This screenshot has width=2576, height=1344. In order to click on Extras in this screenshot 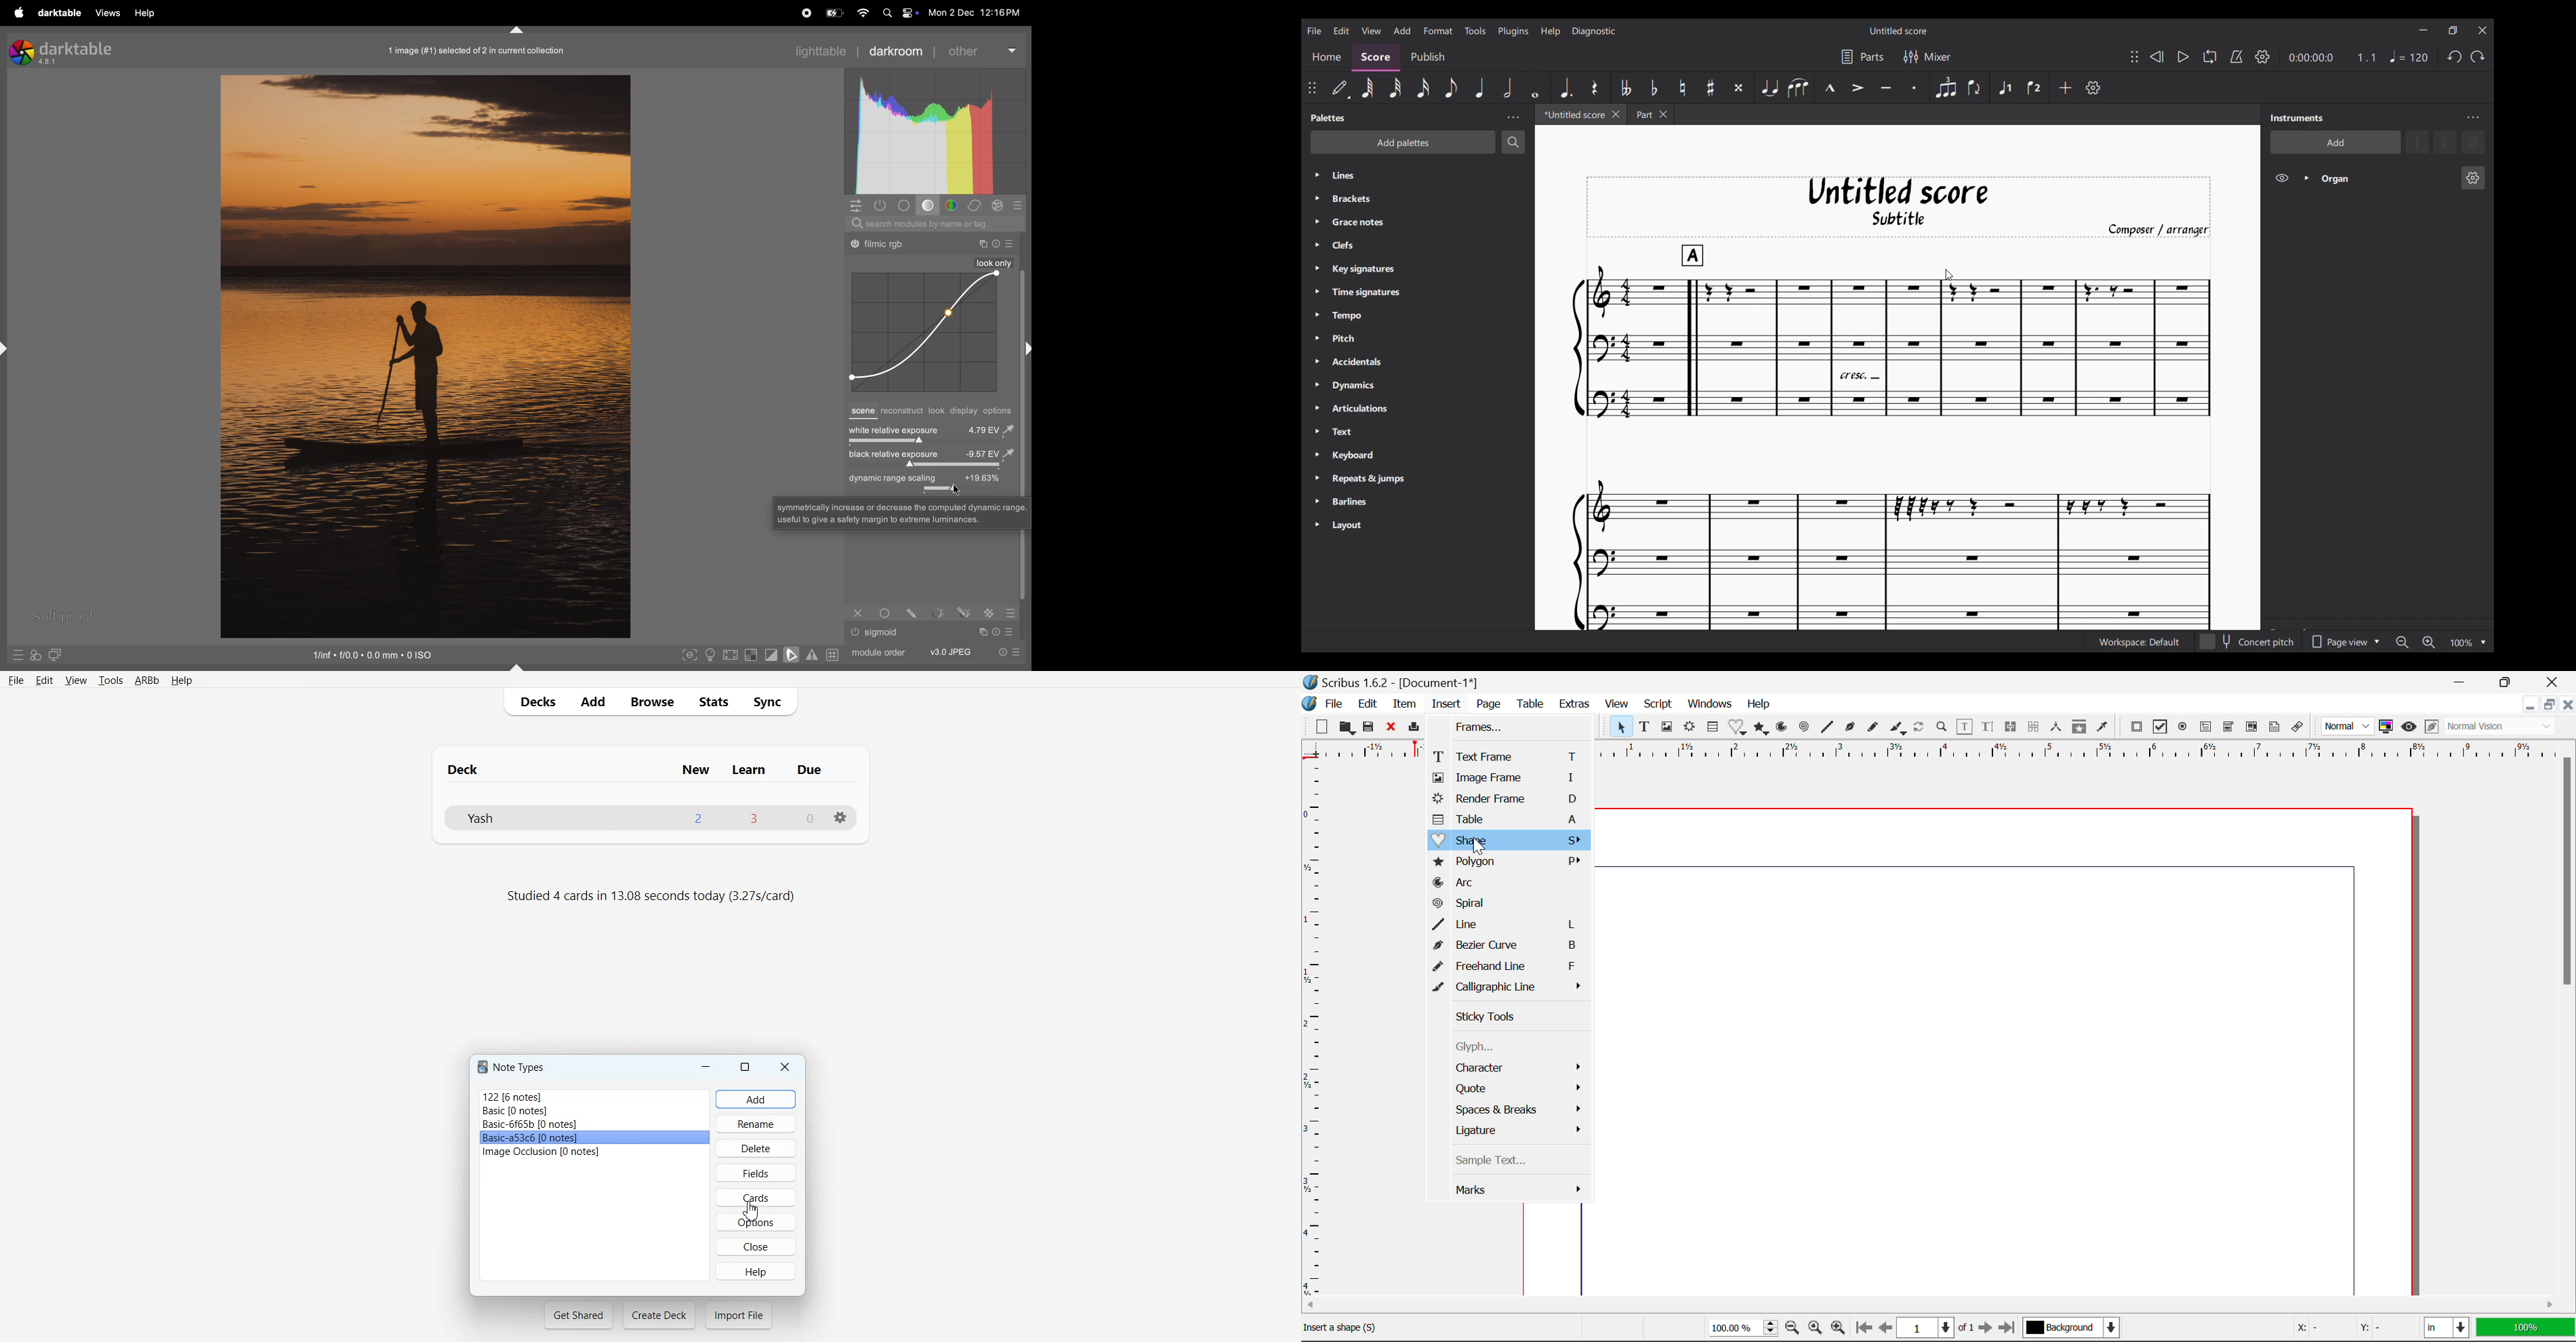, I will do `click(1577, 705)`.